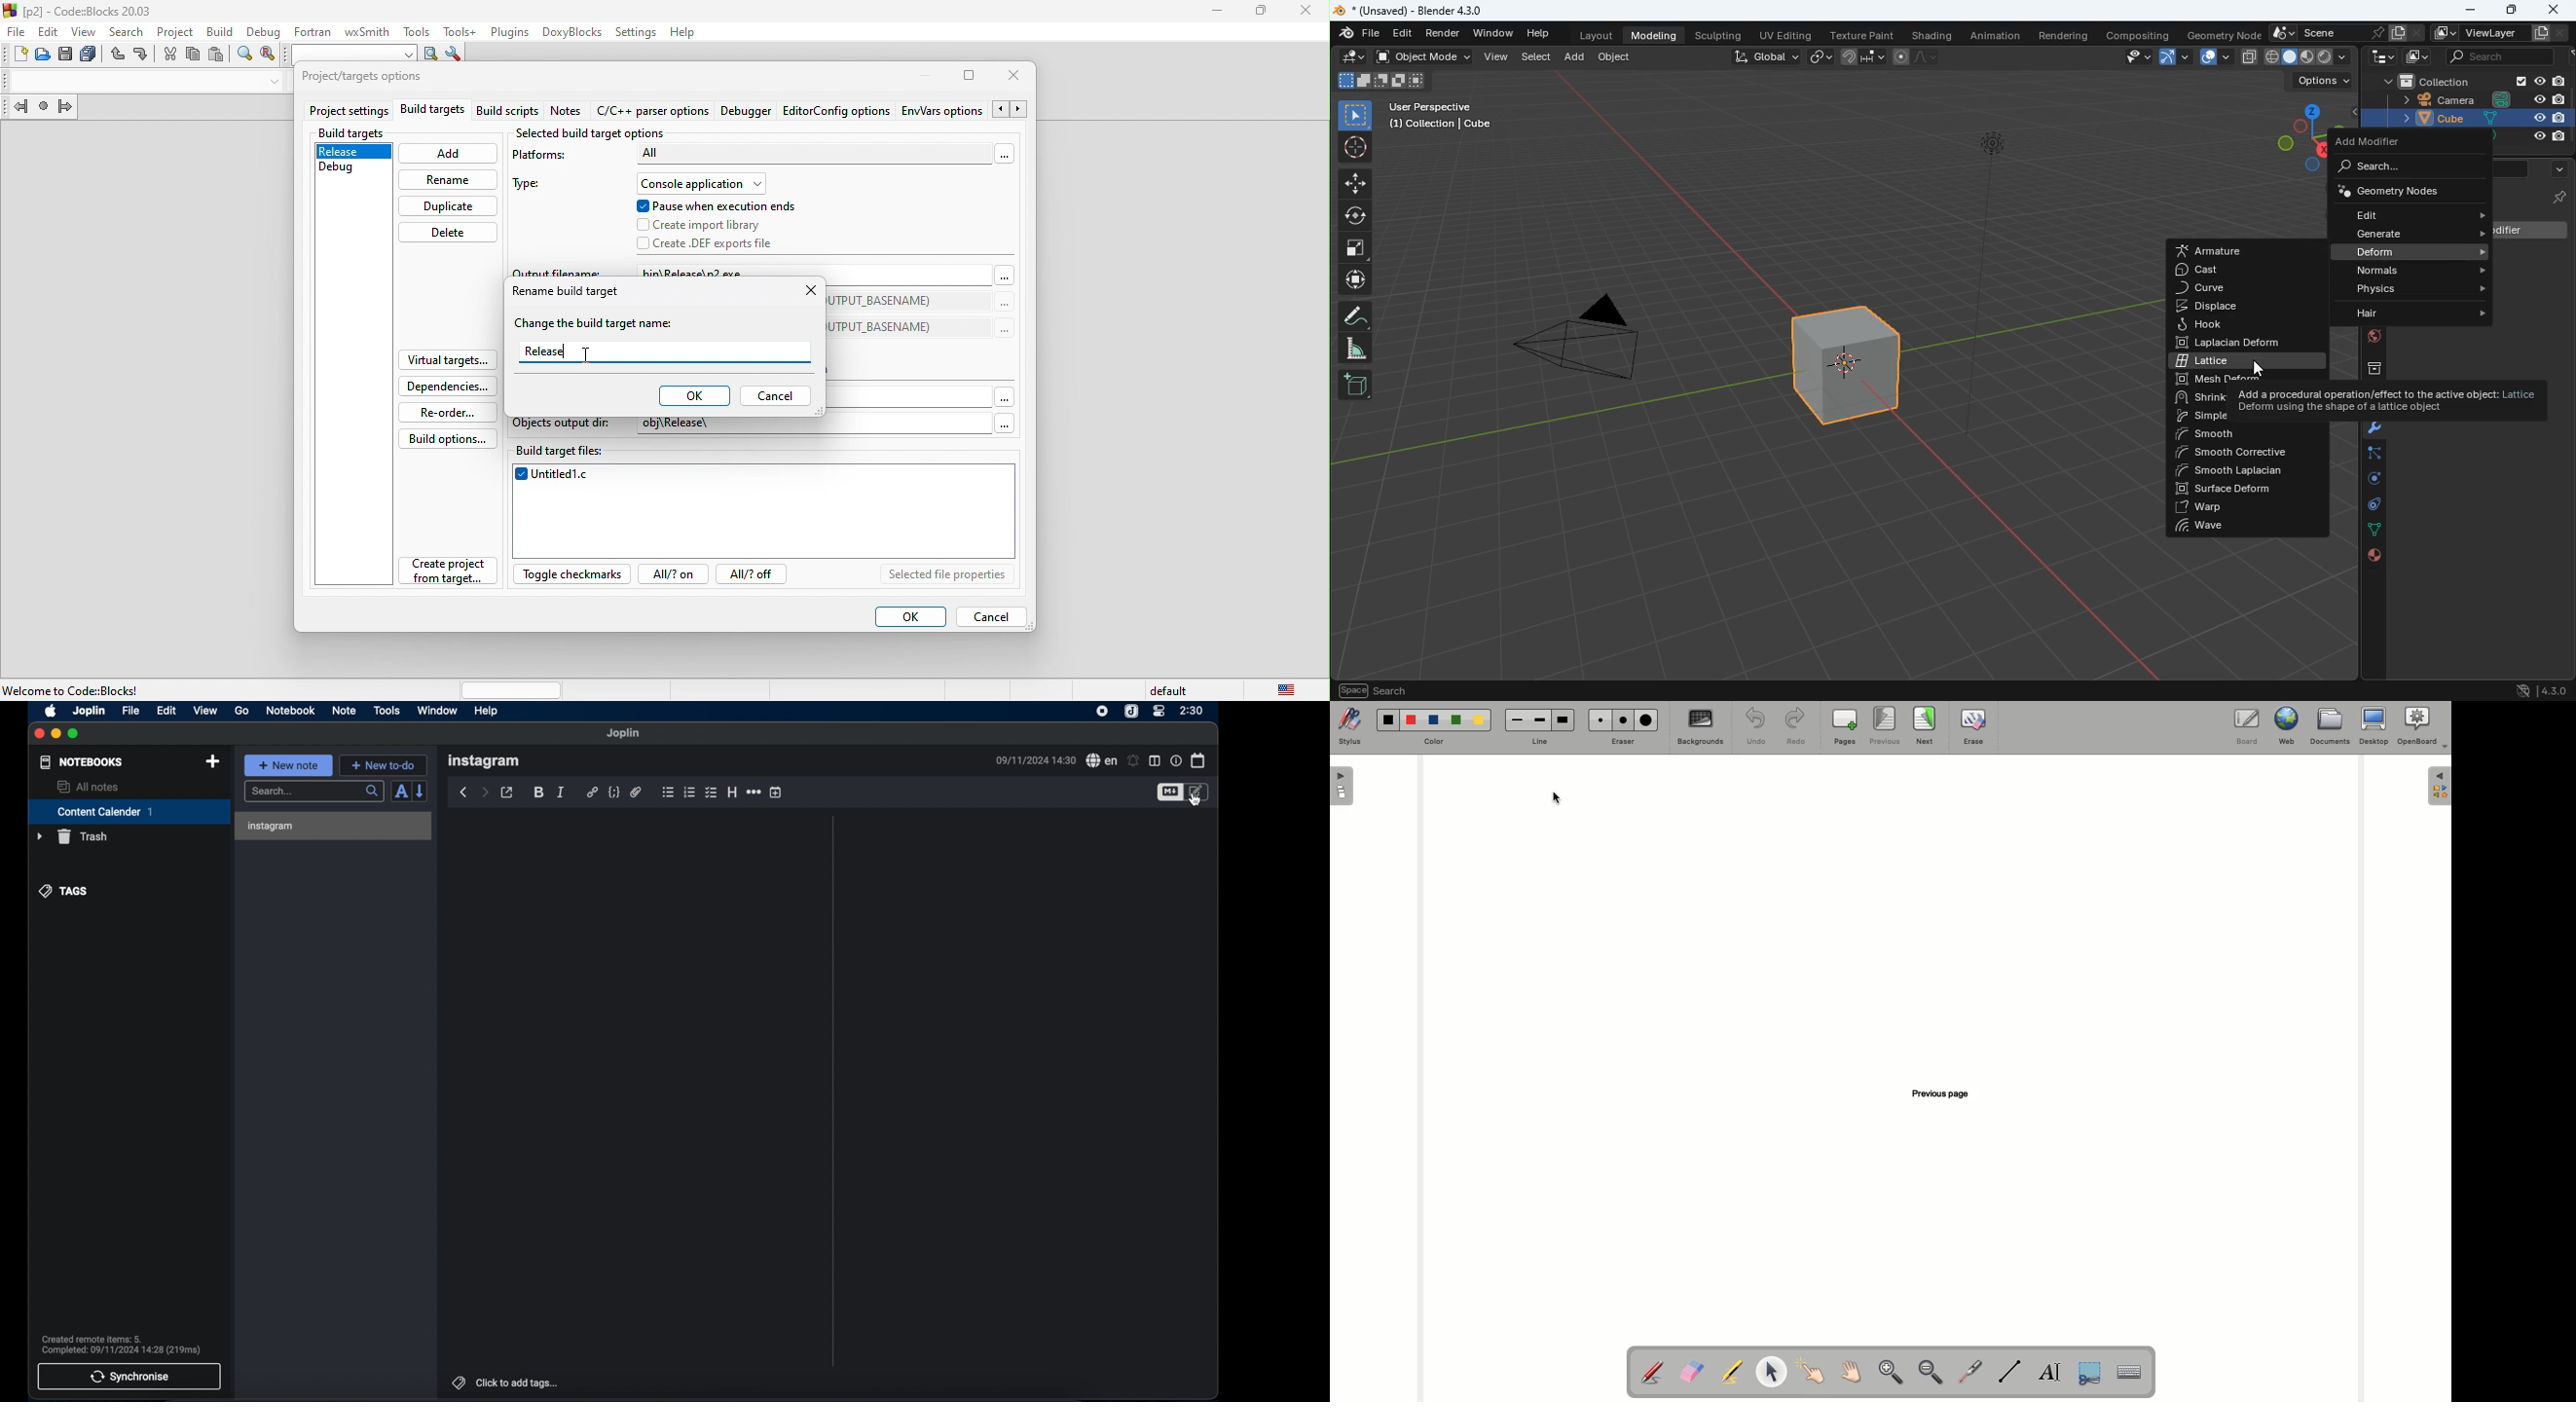  What do you see at coordinates (1133, 760) in the screenshot?
I see `set alarm` at bounding box center [1133, 760].